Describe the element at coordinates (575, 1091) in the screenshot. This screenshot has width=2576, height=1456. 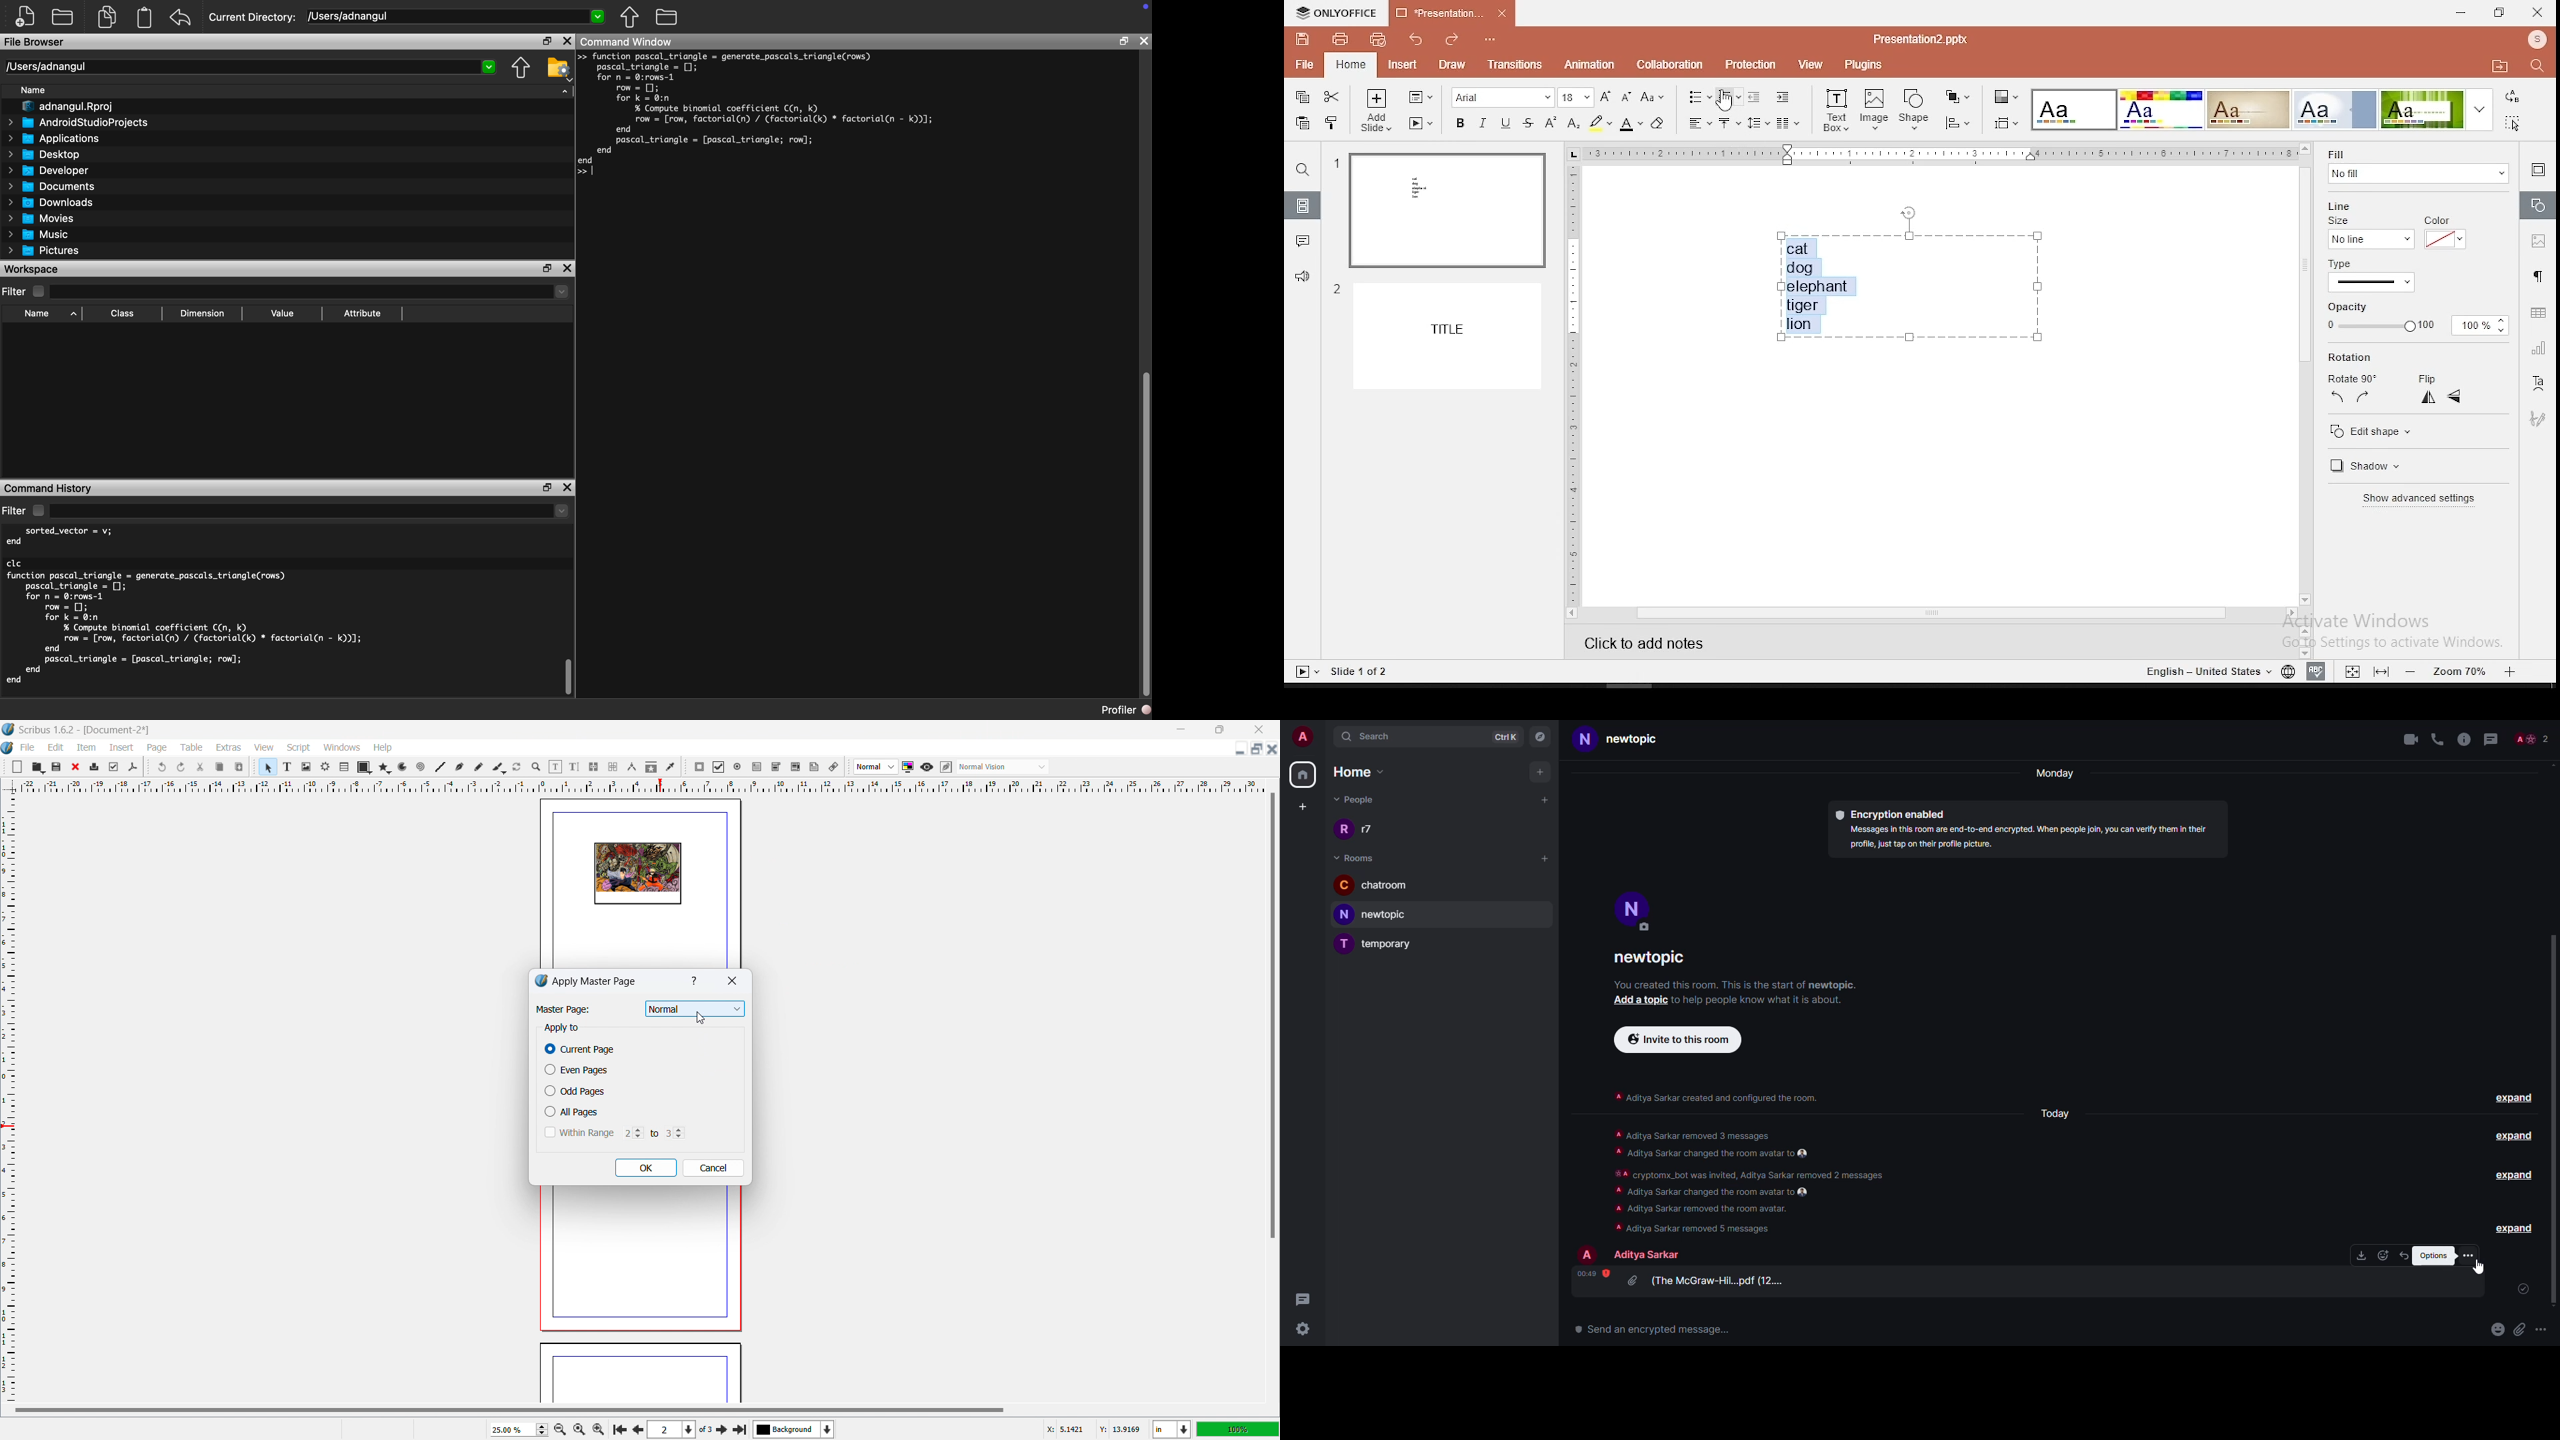
I see `odd pages checkbox` at that location.